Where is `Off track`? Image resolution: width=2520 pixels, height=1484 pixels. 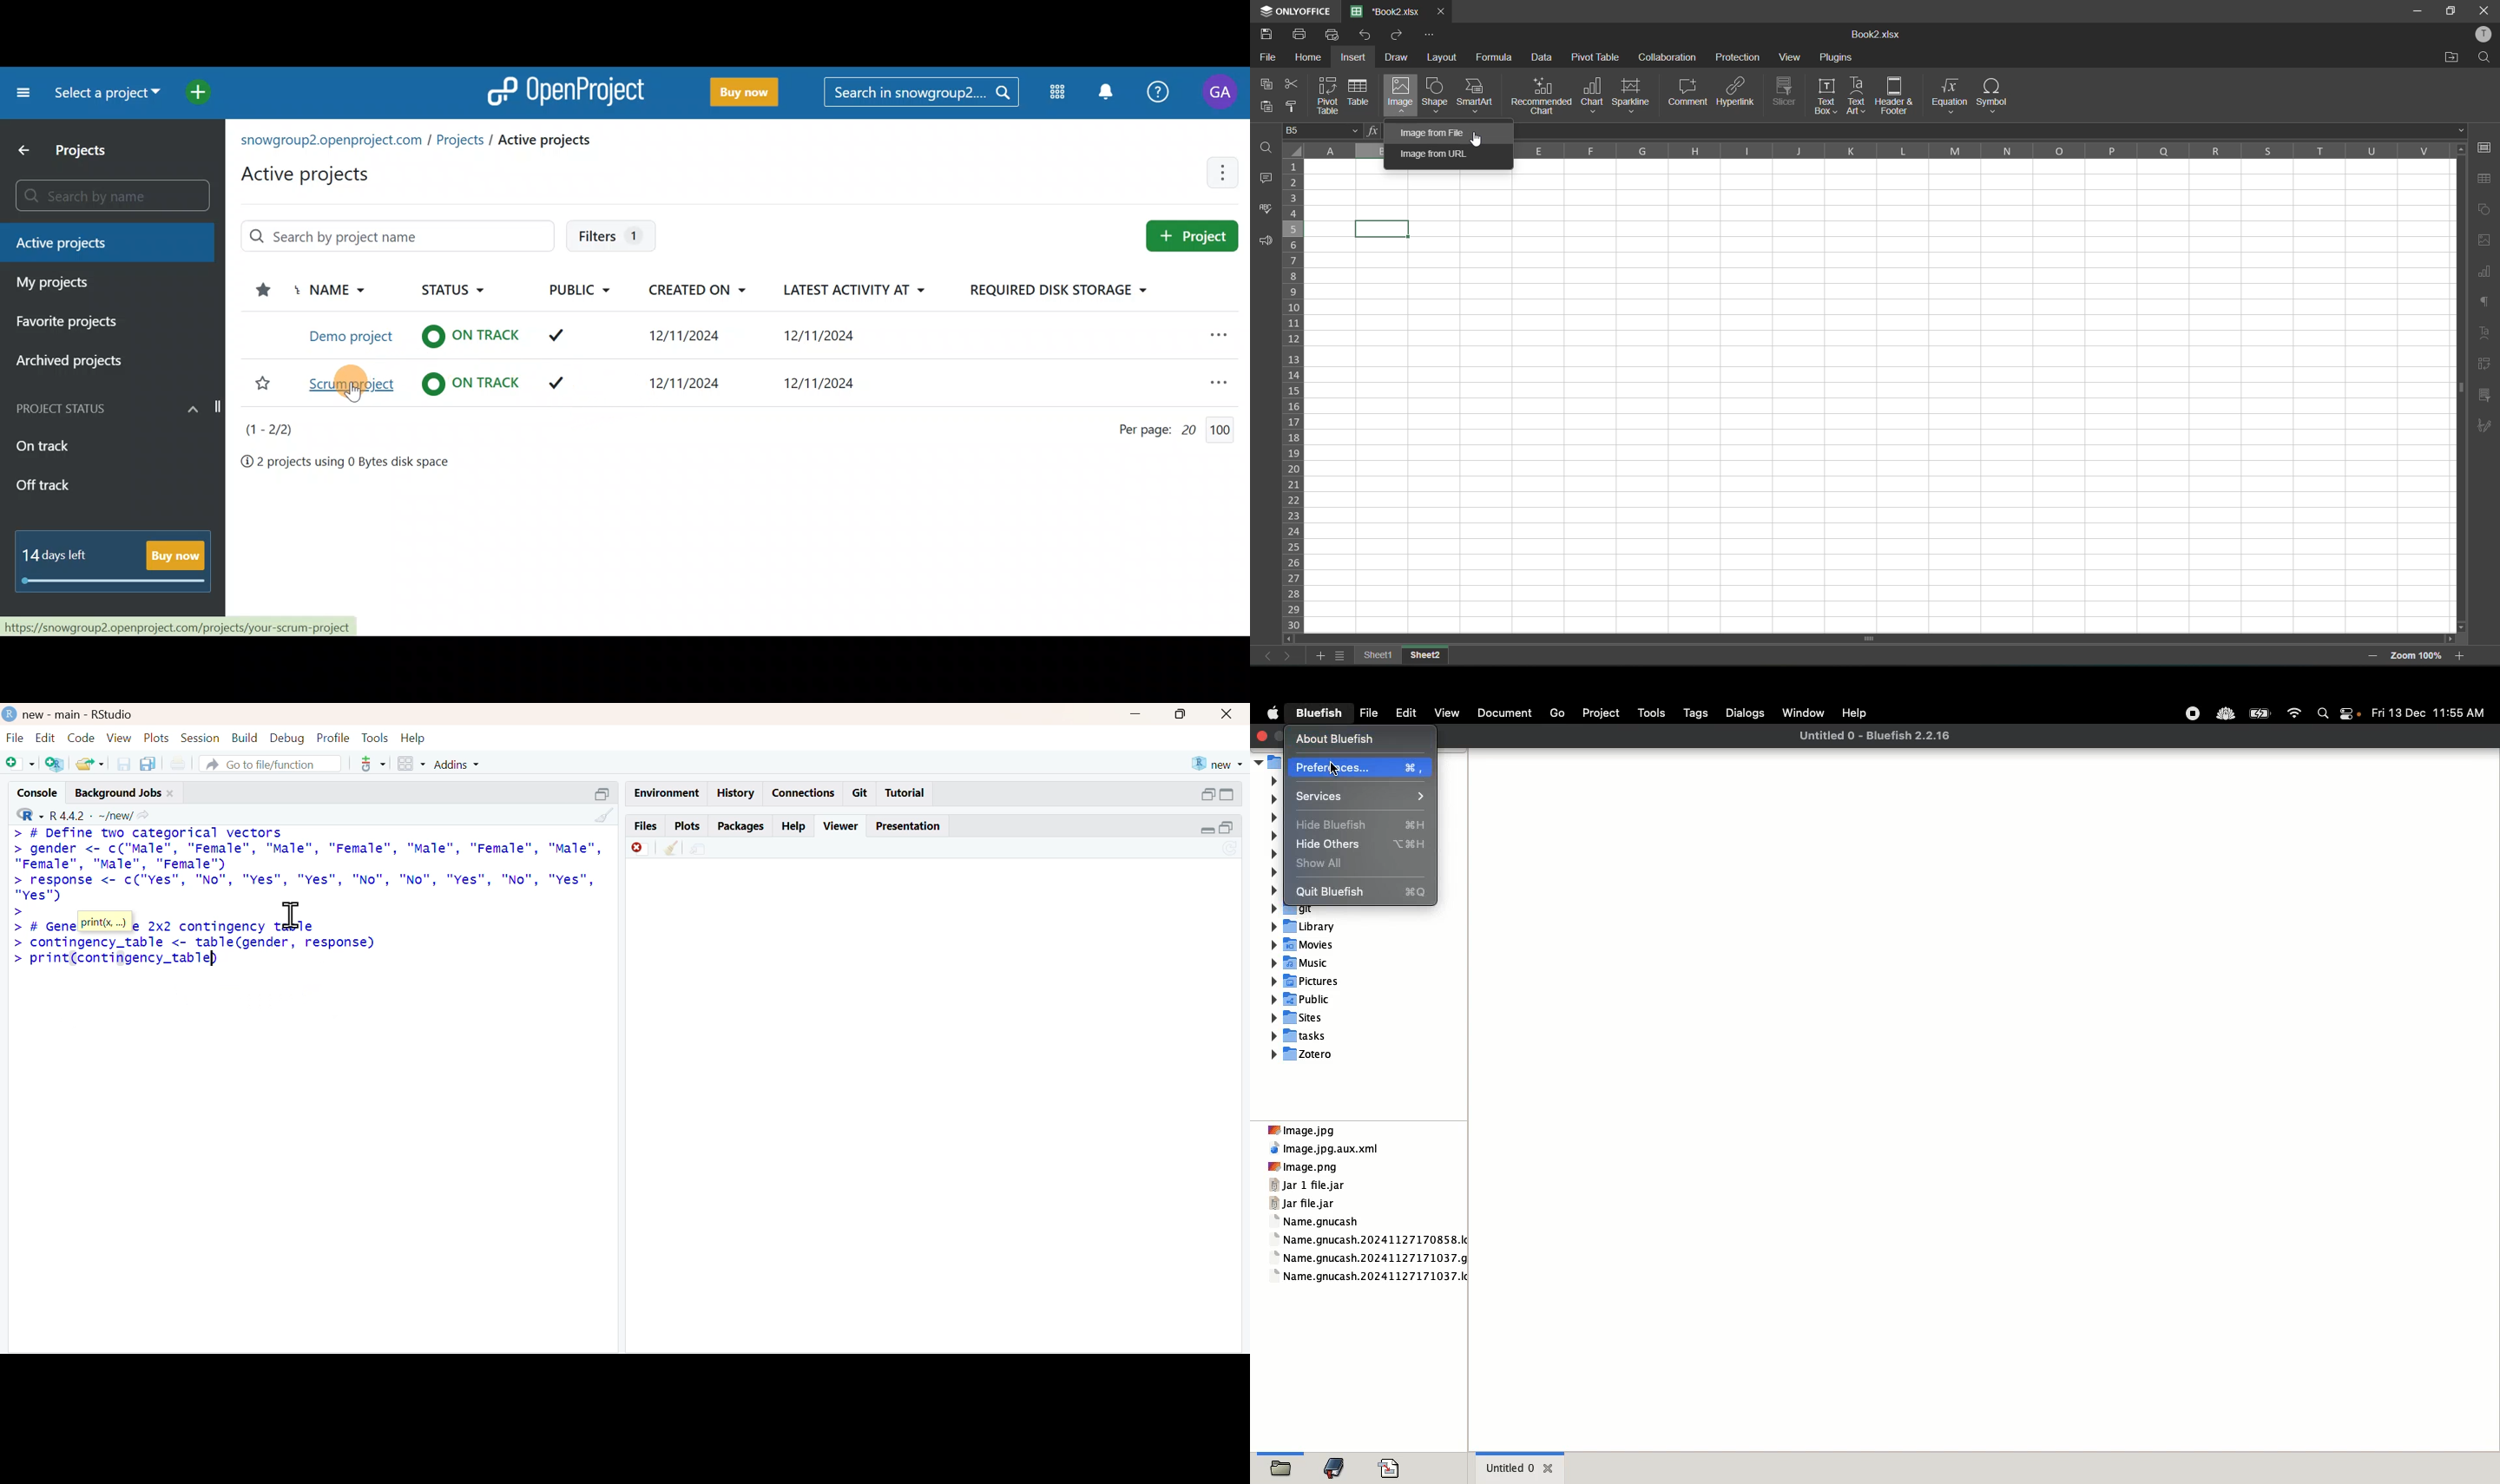
Off track is located at coordinates (78, 486).